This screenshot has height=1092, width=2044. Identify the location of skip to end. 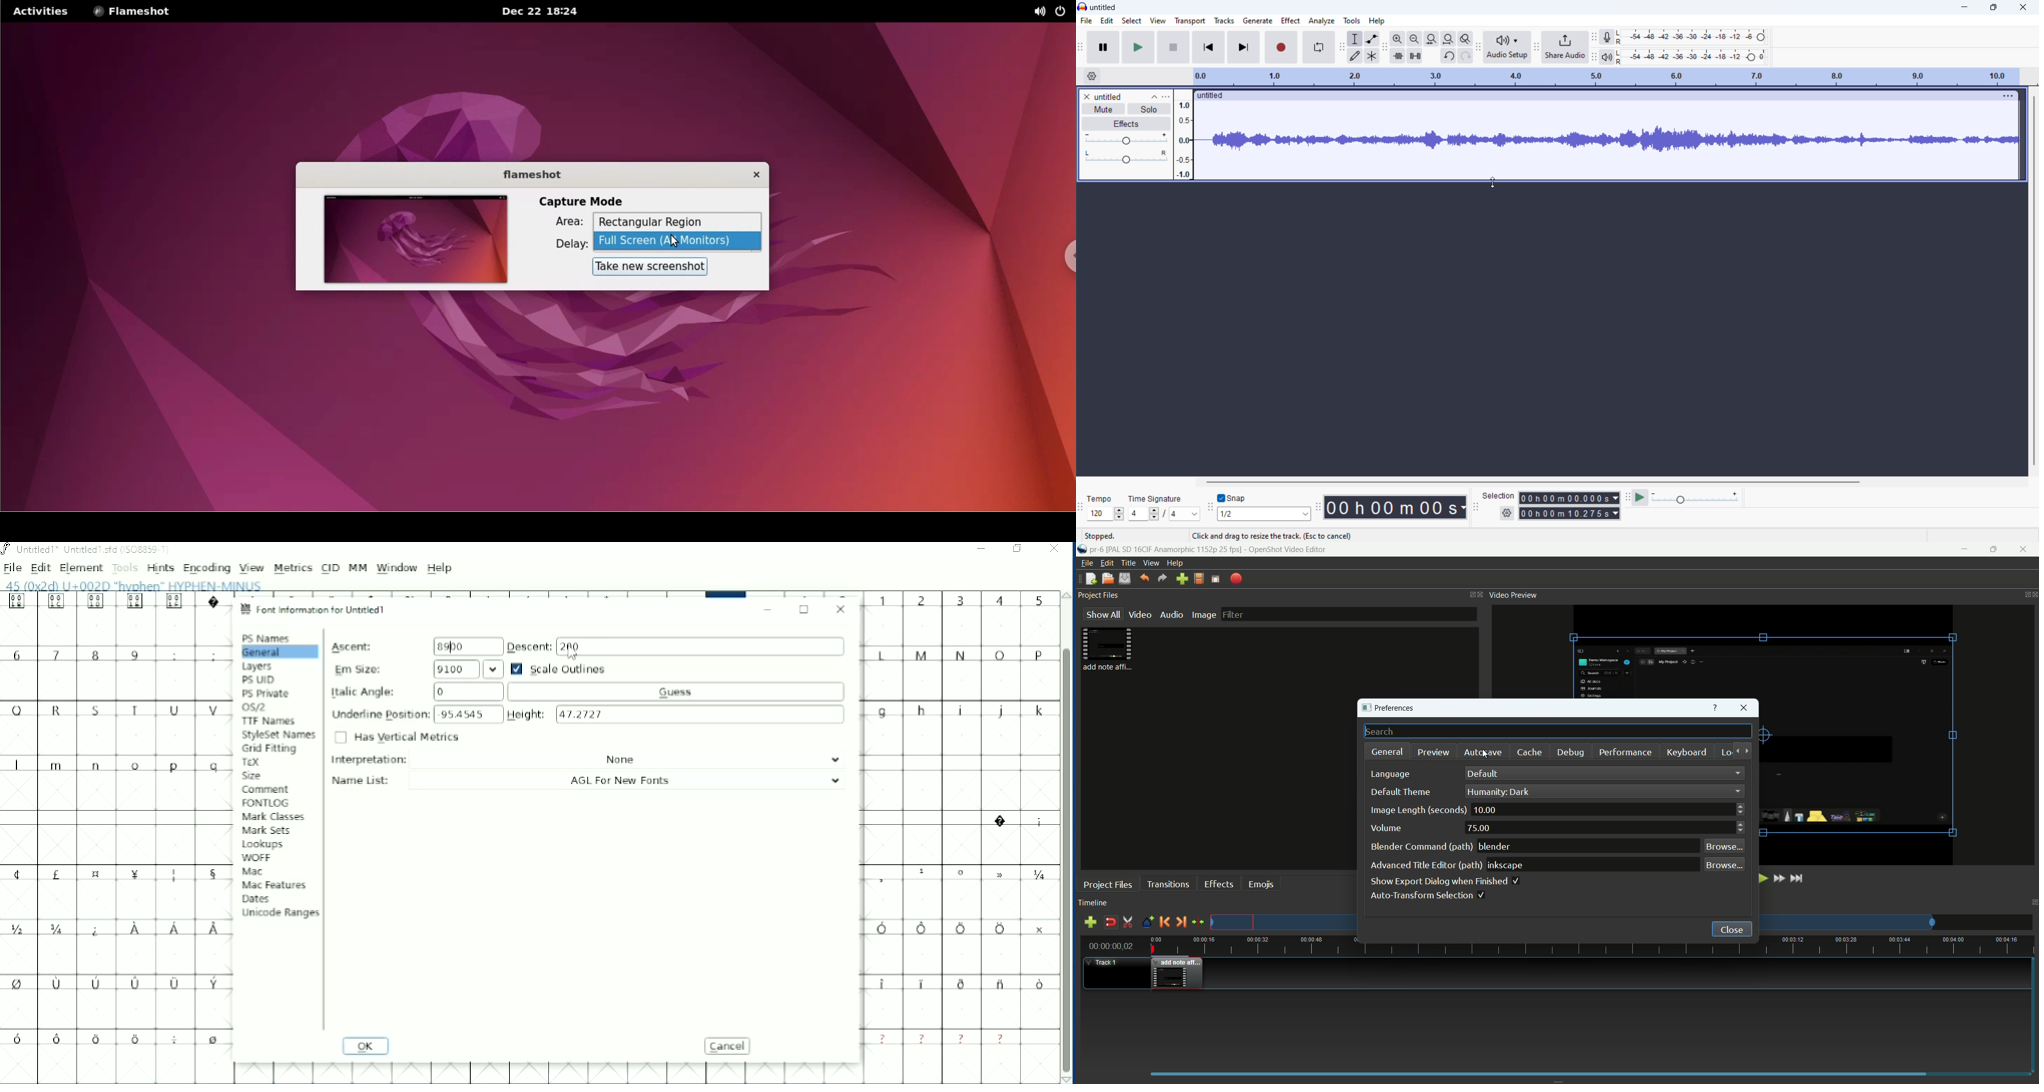
(1243, 47).